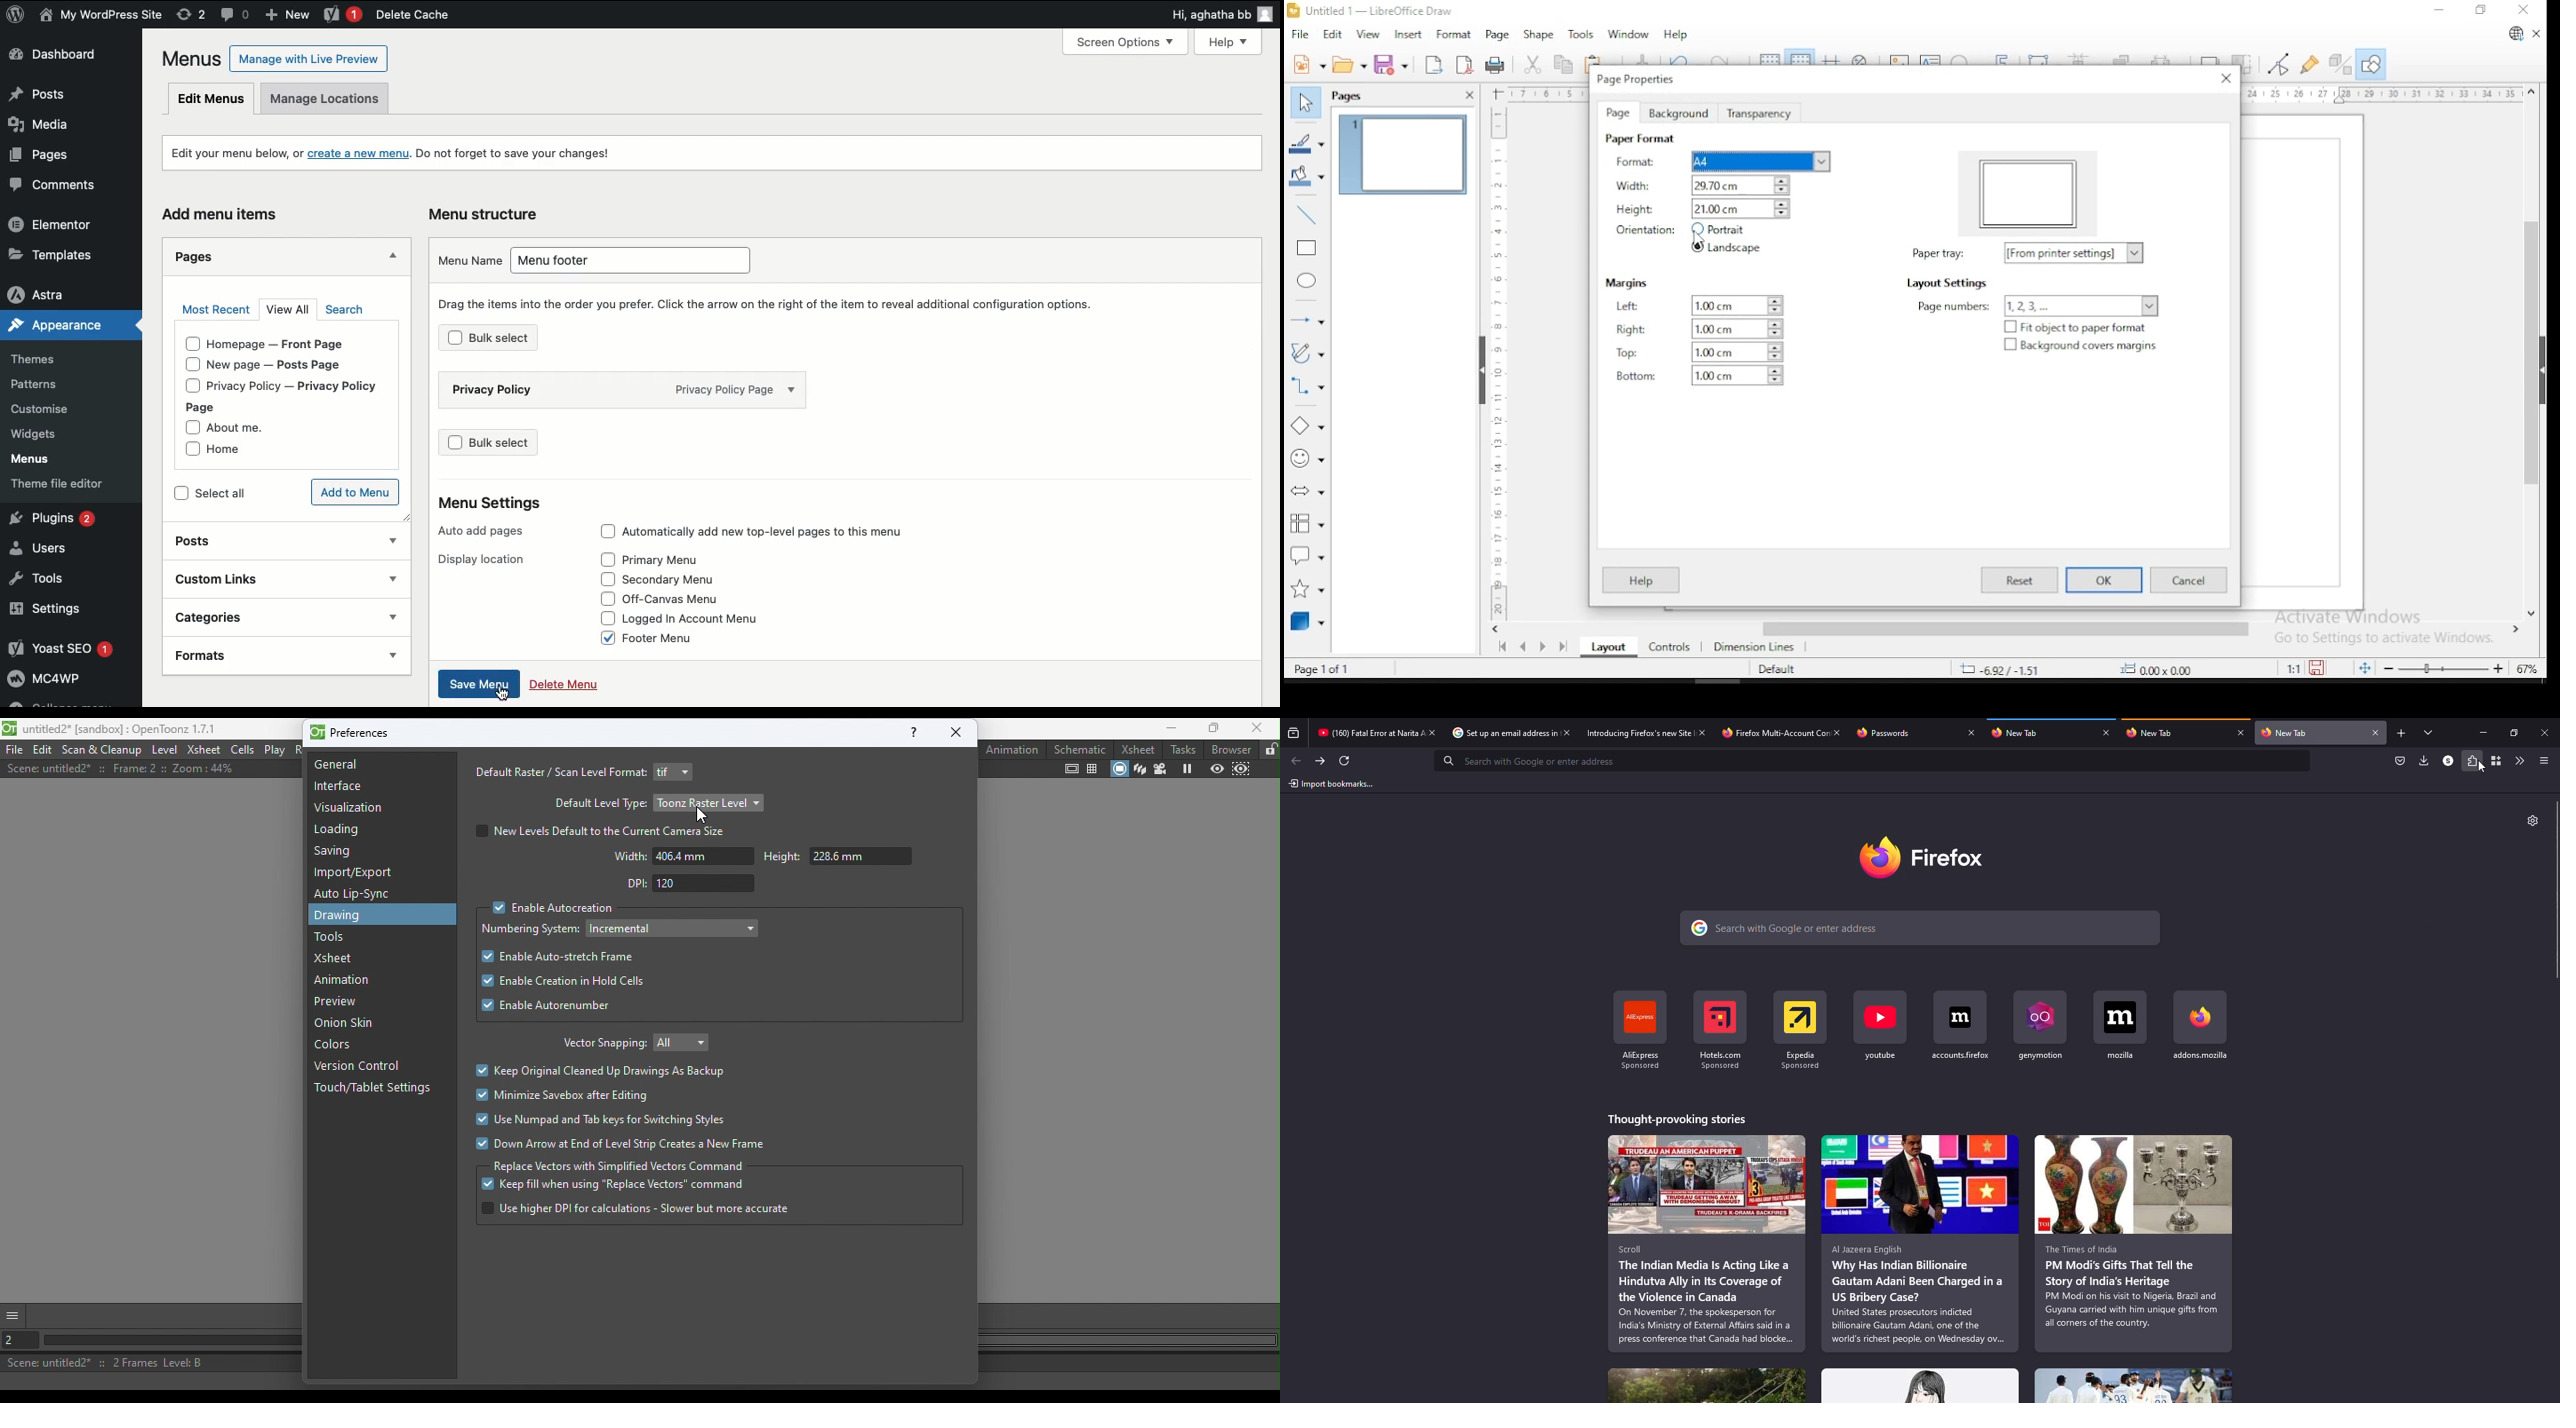 This screenshot has width=2576, height=1428. Describe the element at coordinates (1699, 352) in the screenshot. I see `top margin settings` at that location.